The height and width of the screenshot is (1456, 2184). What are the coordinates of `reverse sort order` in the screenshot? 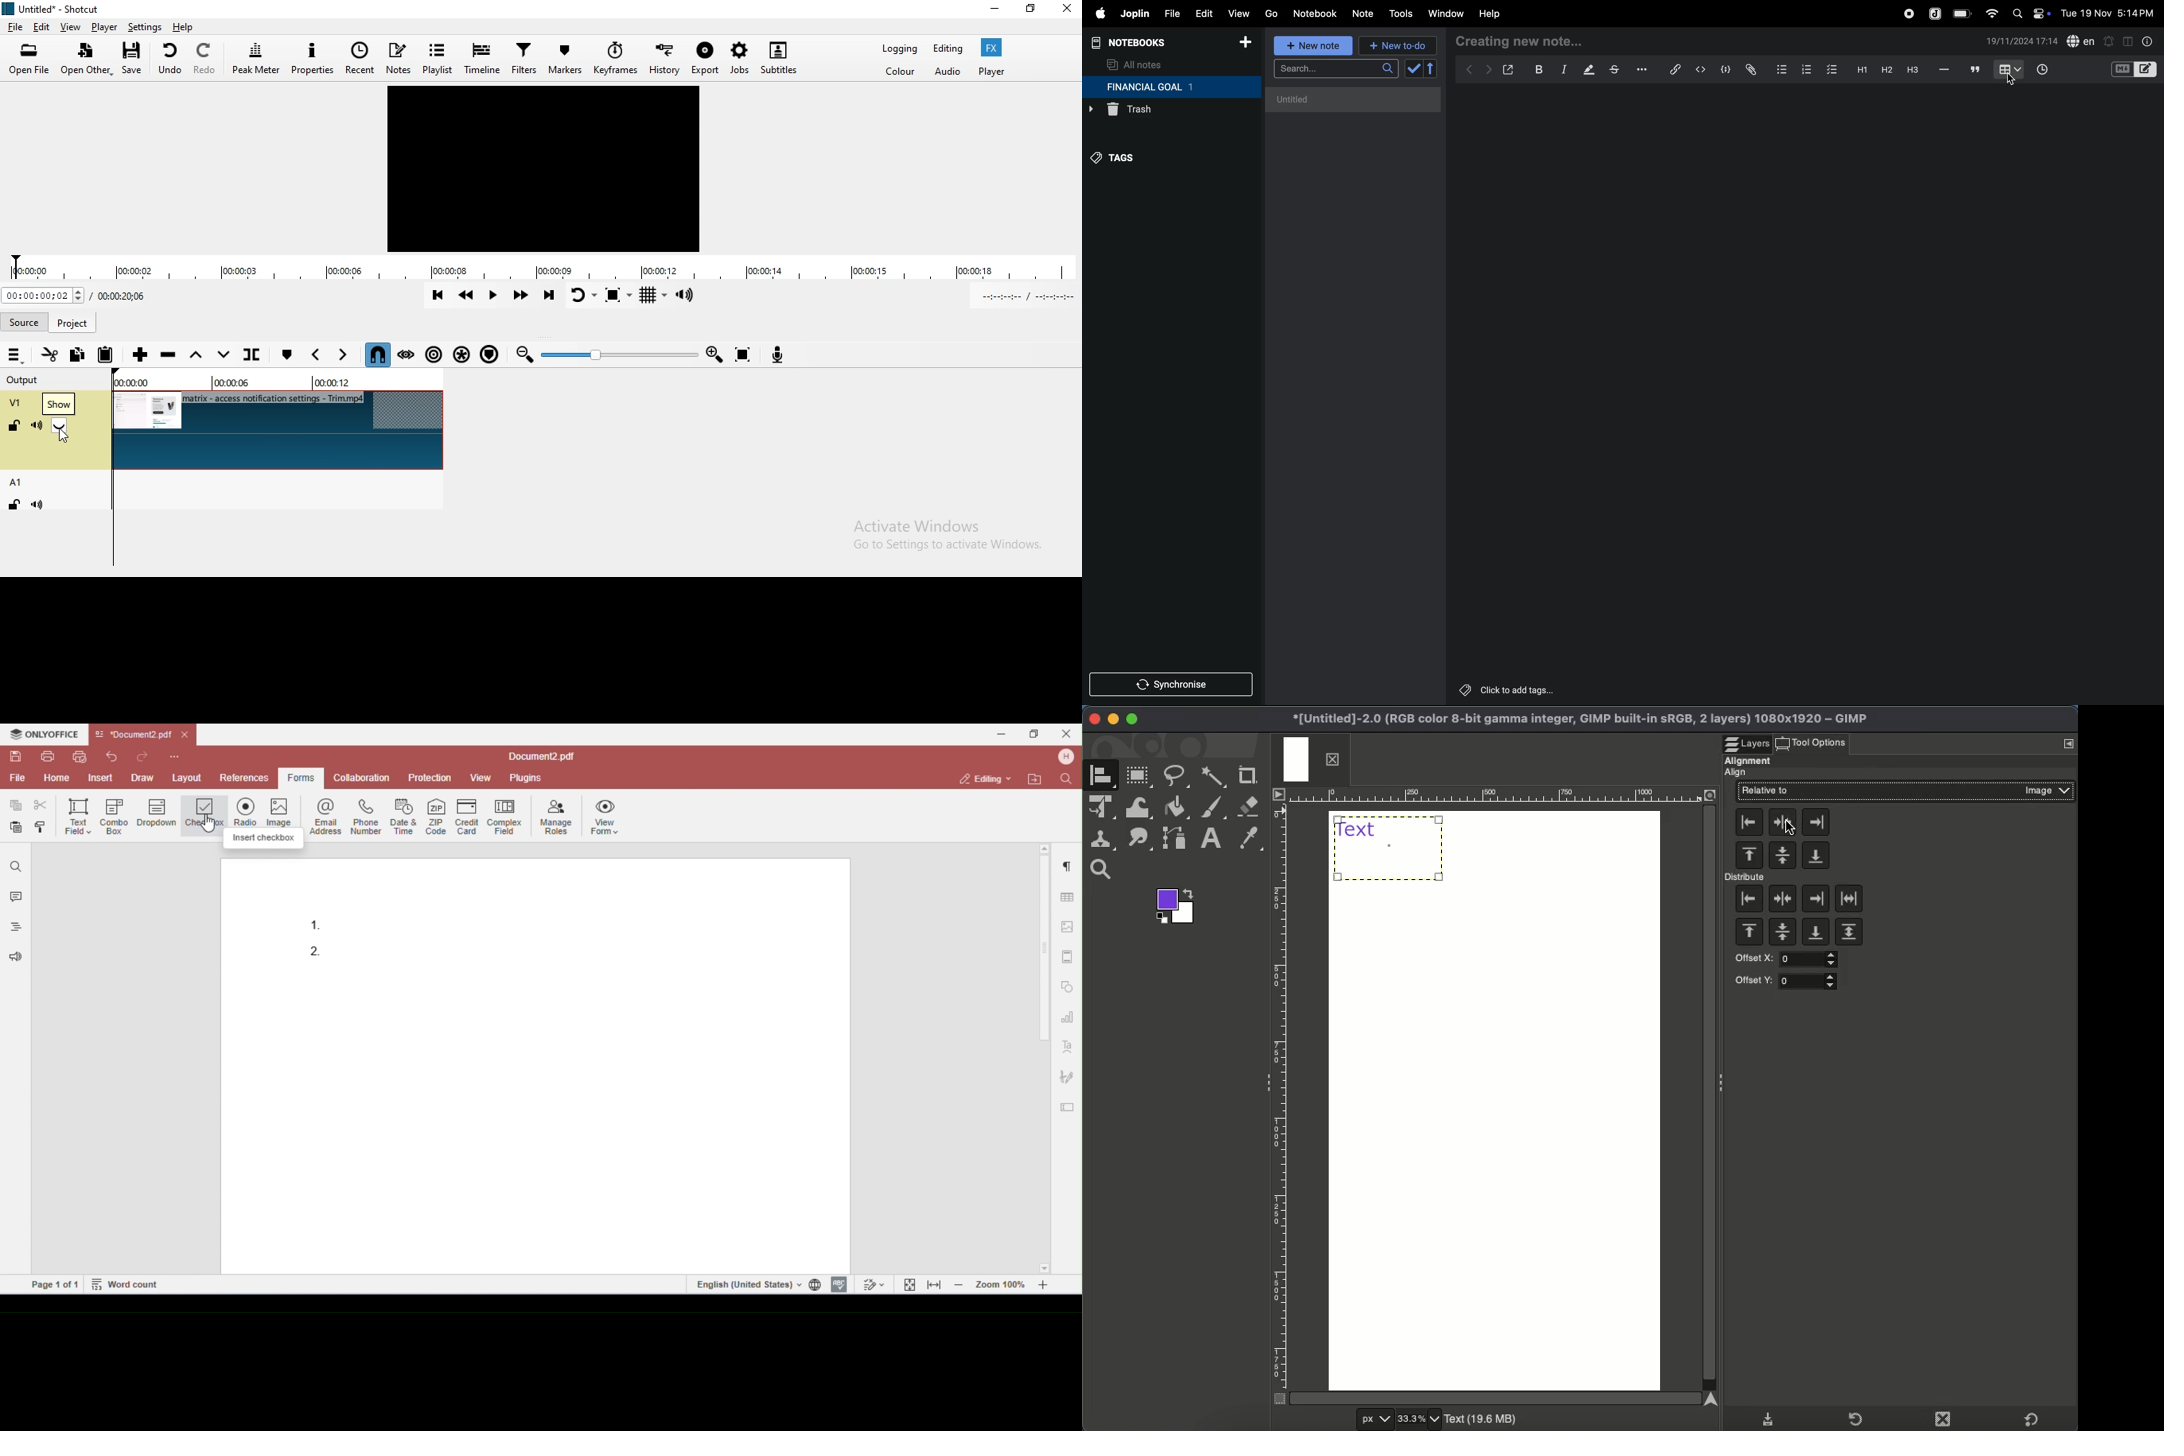 It's located at (1431, 69).